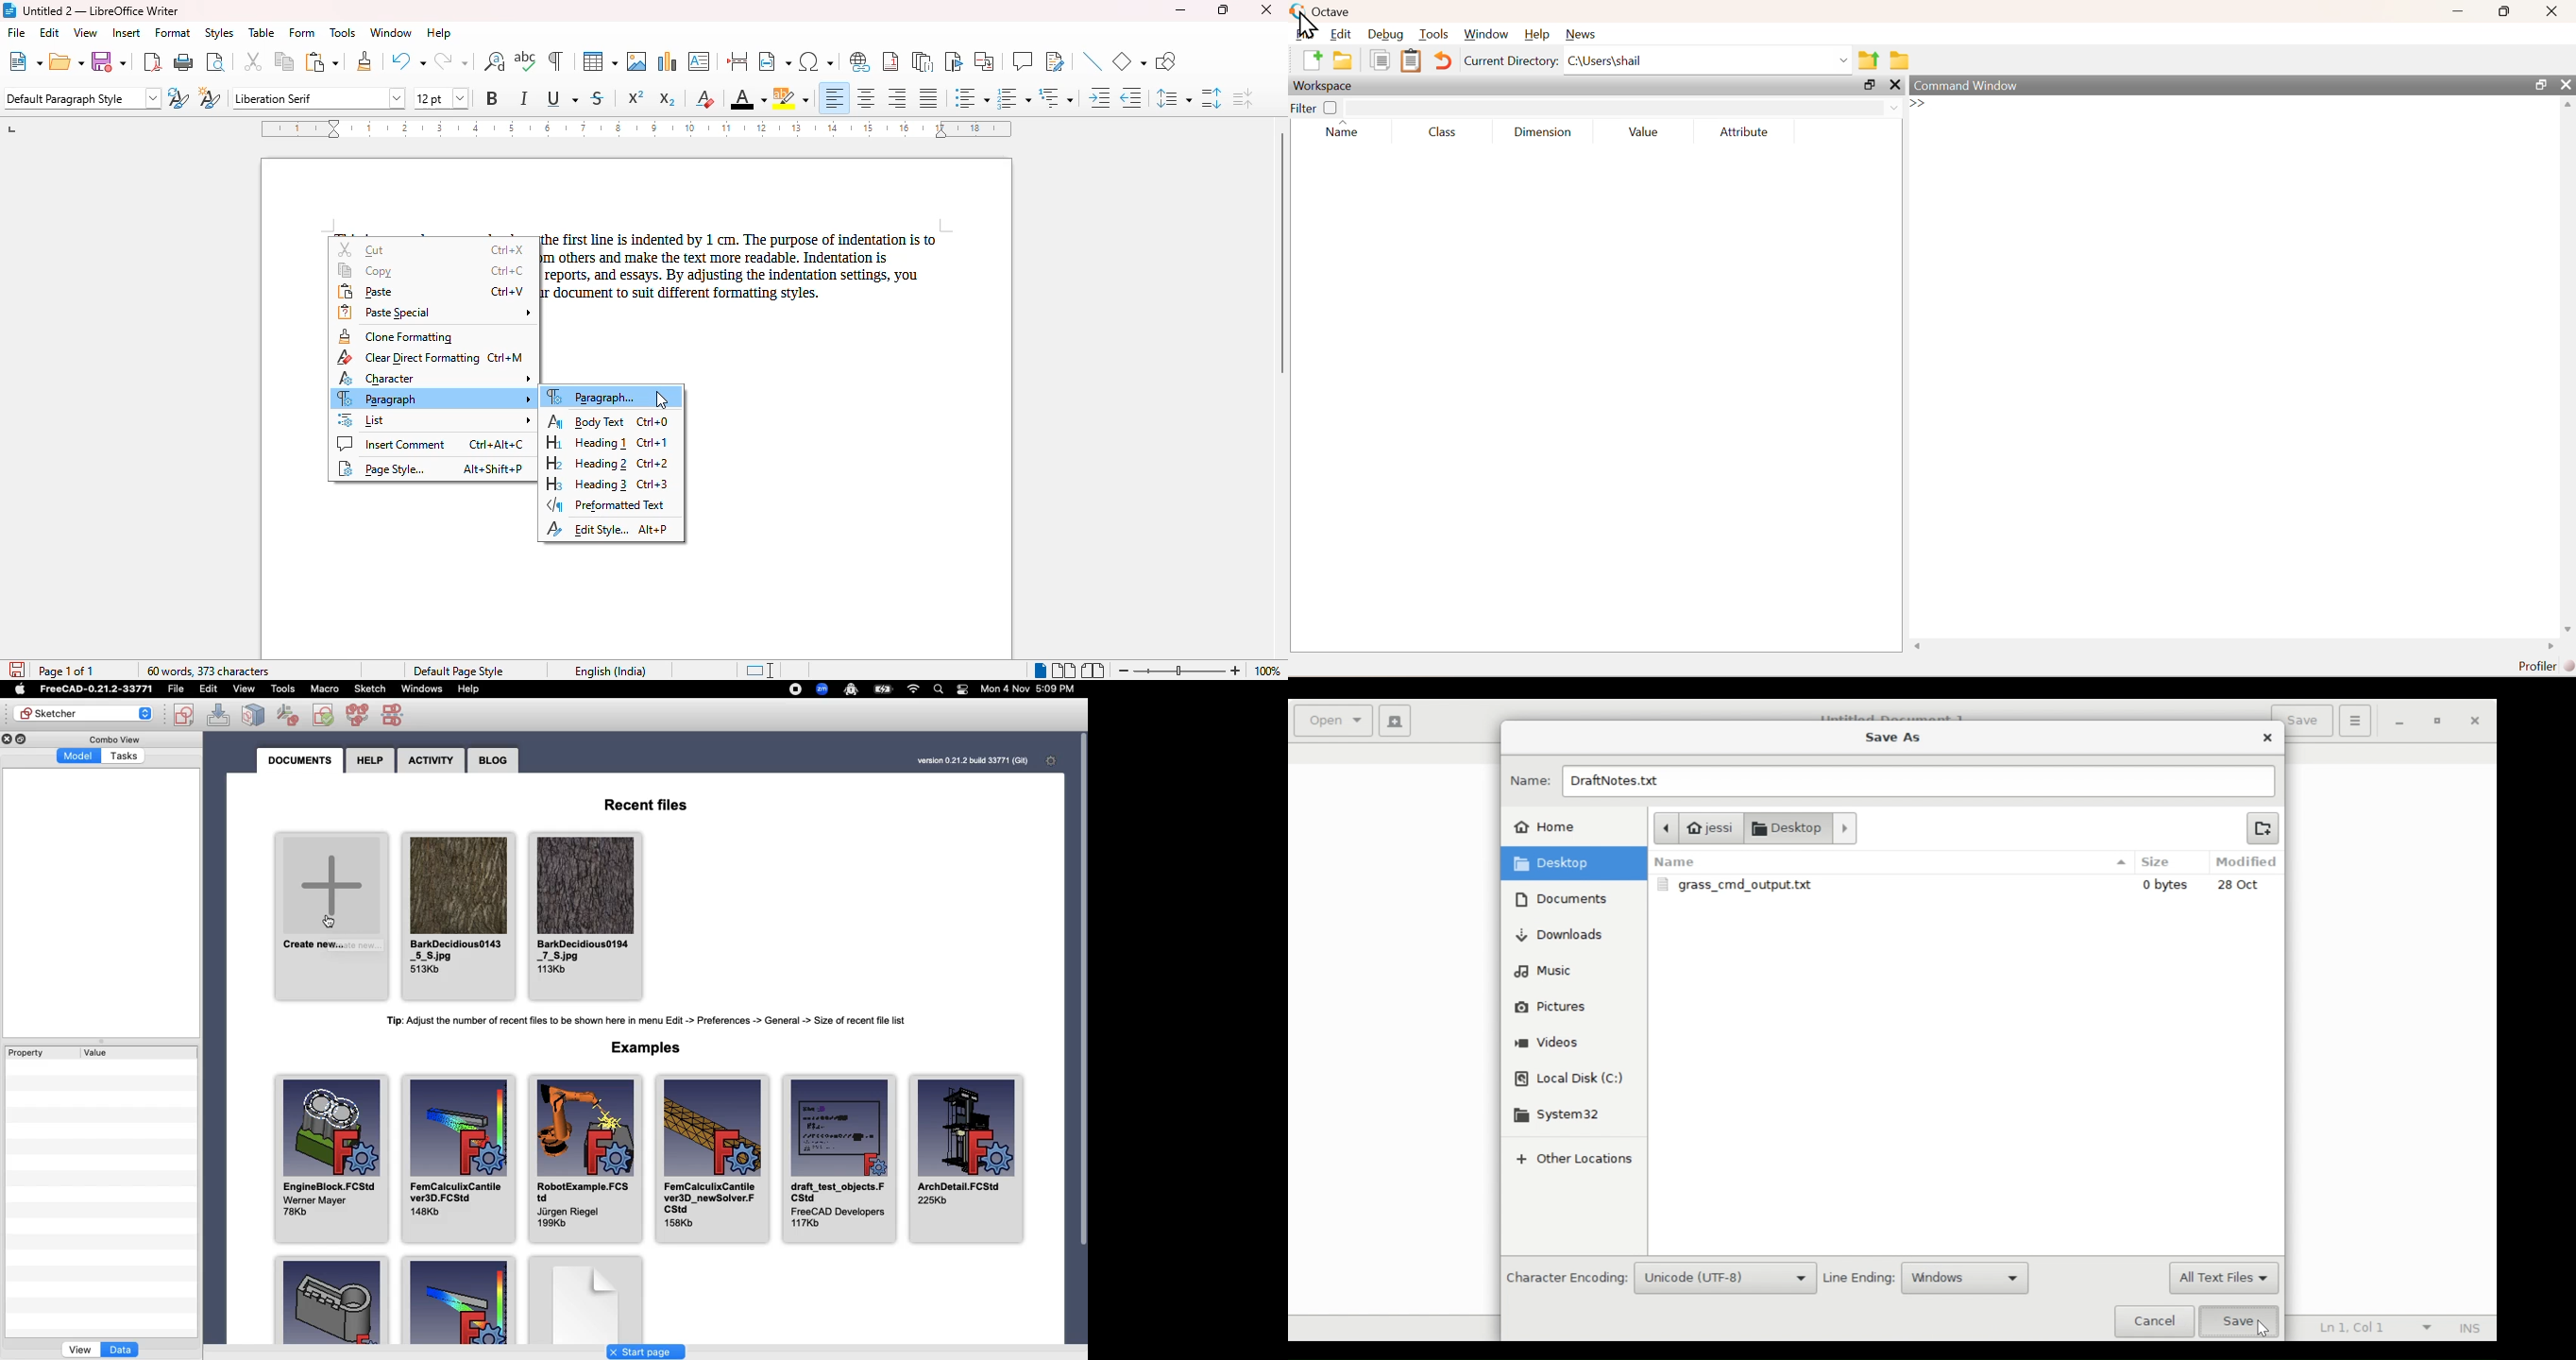 This screenshot has height=1372, width=2576. What do you see at coordinates (1093, 61) in the screenshot?
I see `insert line` at bounding box center [1093, 61].